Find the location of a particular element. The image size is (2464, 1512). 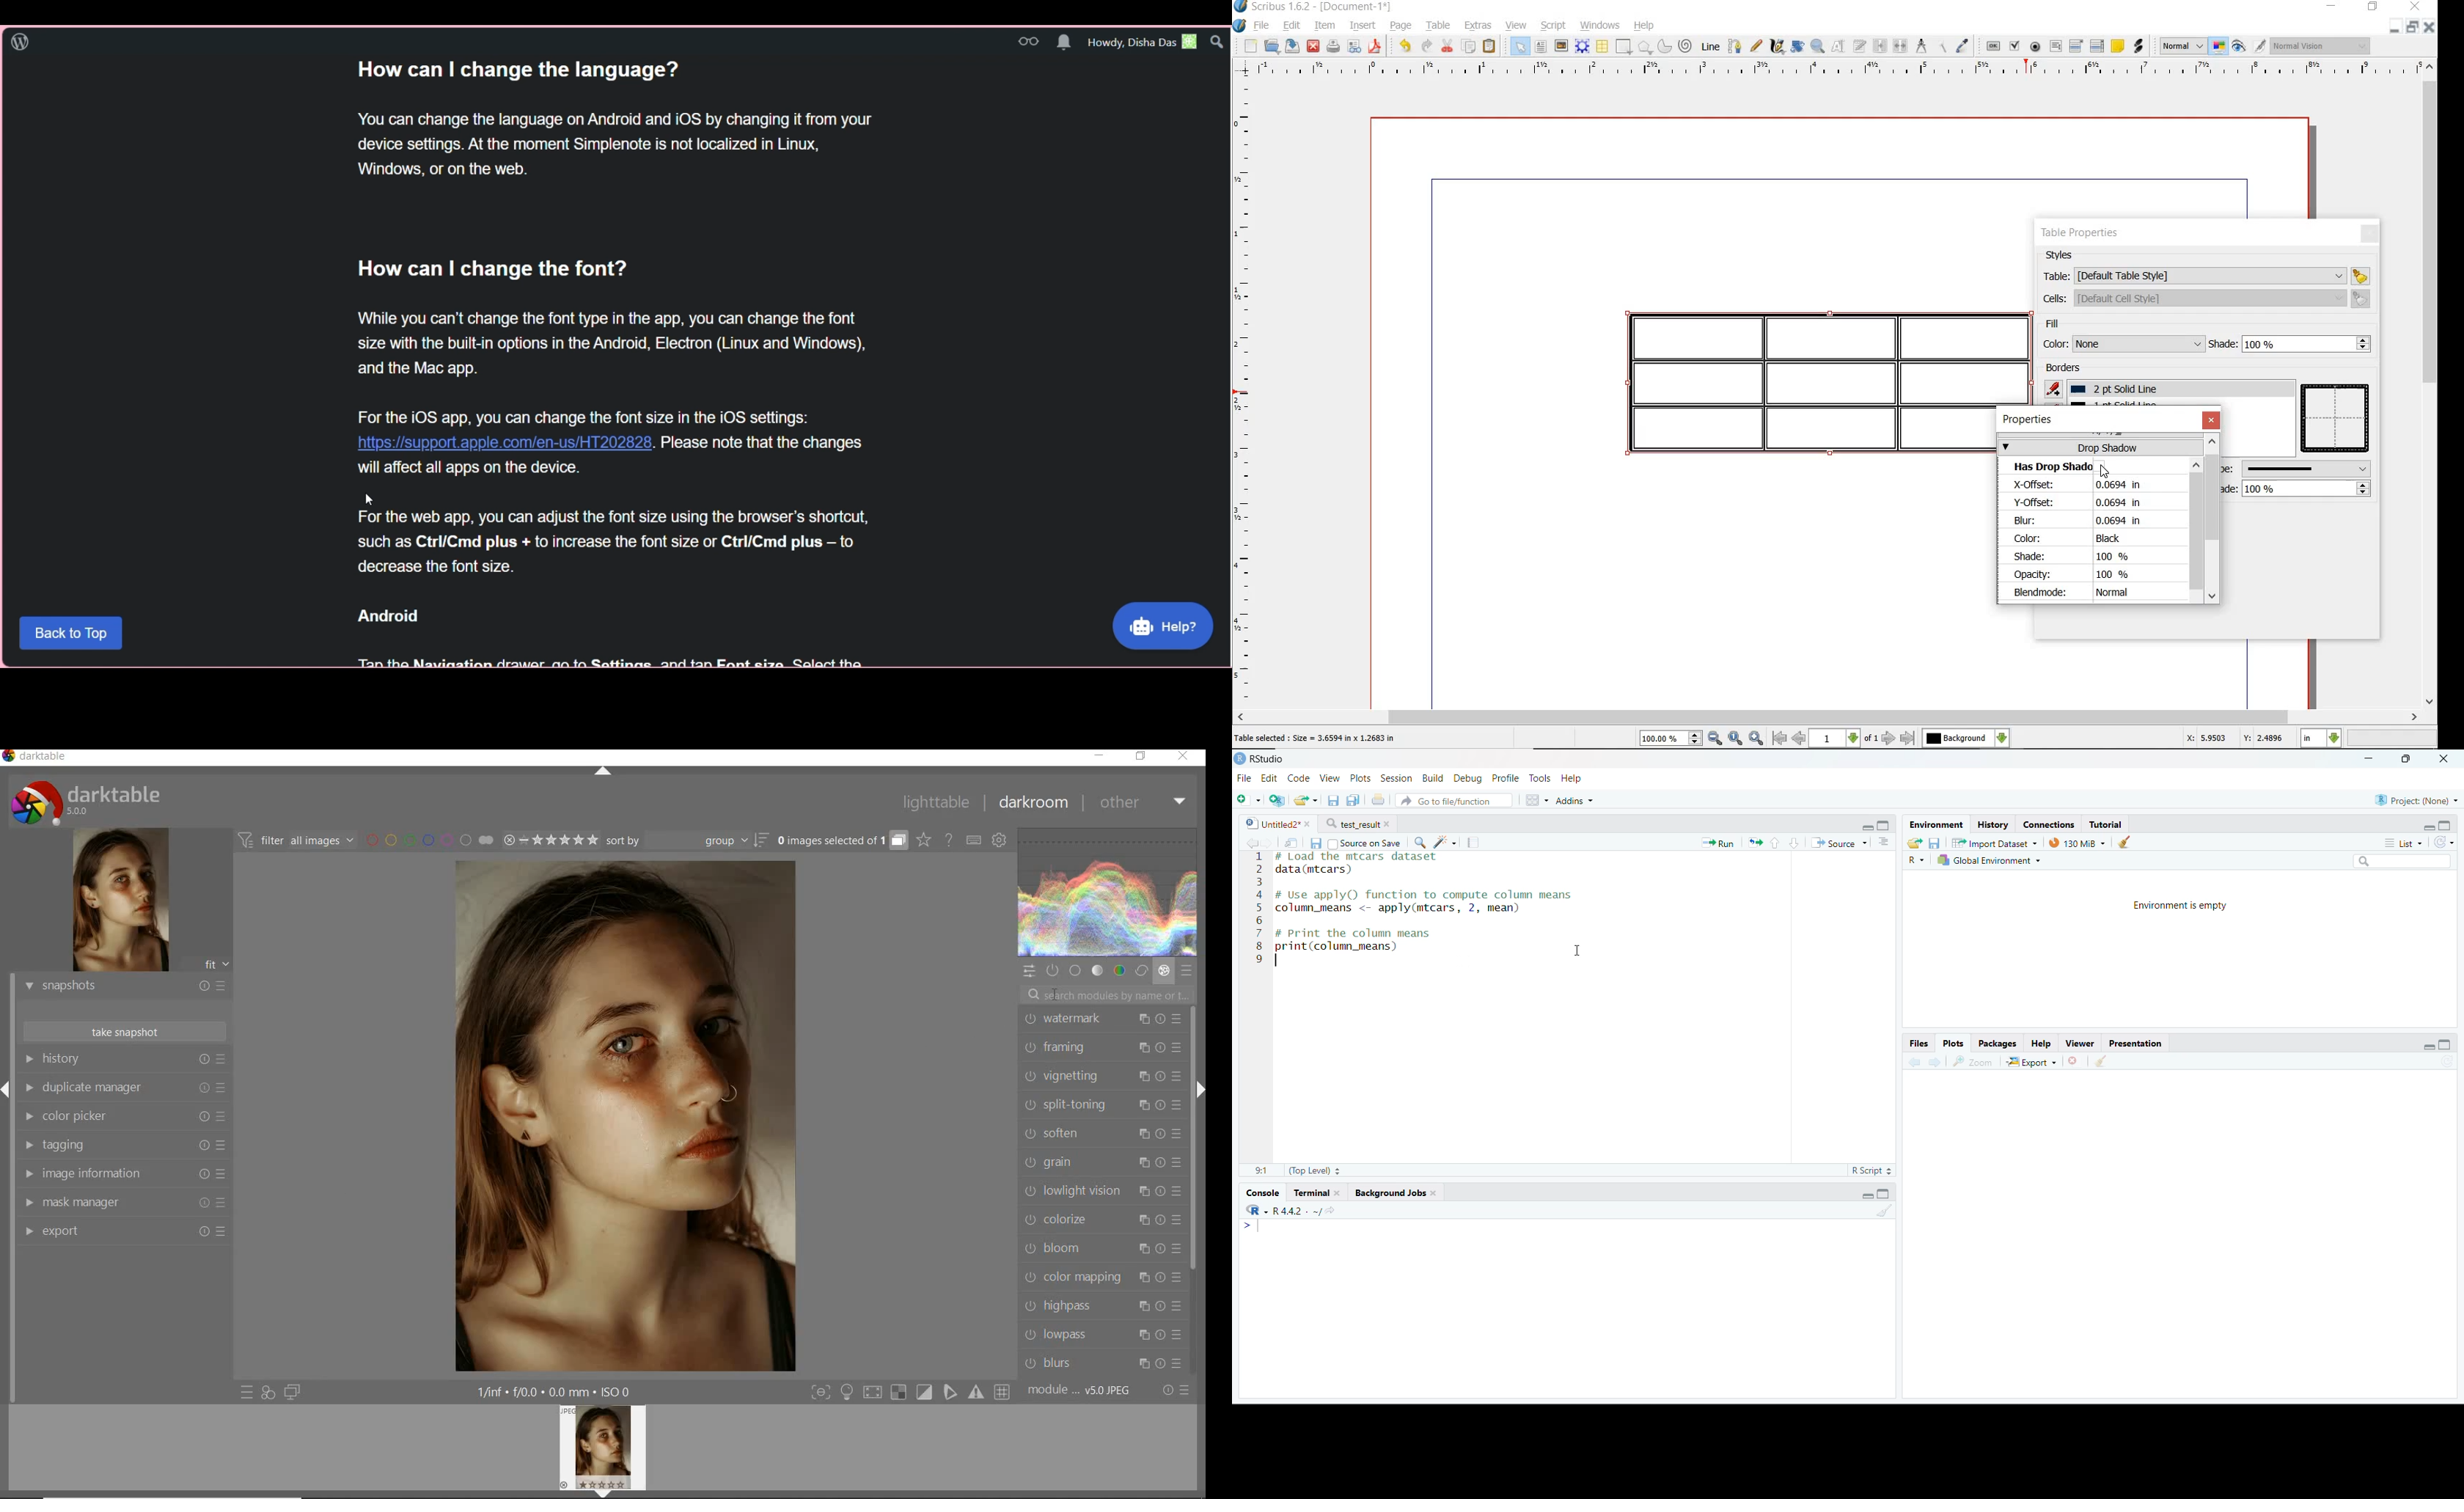

insert is located at coordinates (1366, 24).